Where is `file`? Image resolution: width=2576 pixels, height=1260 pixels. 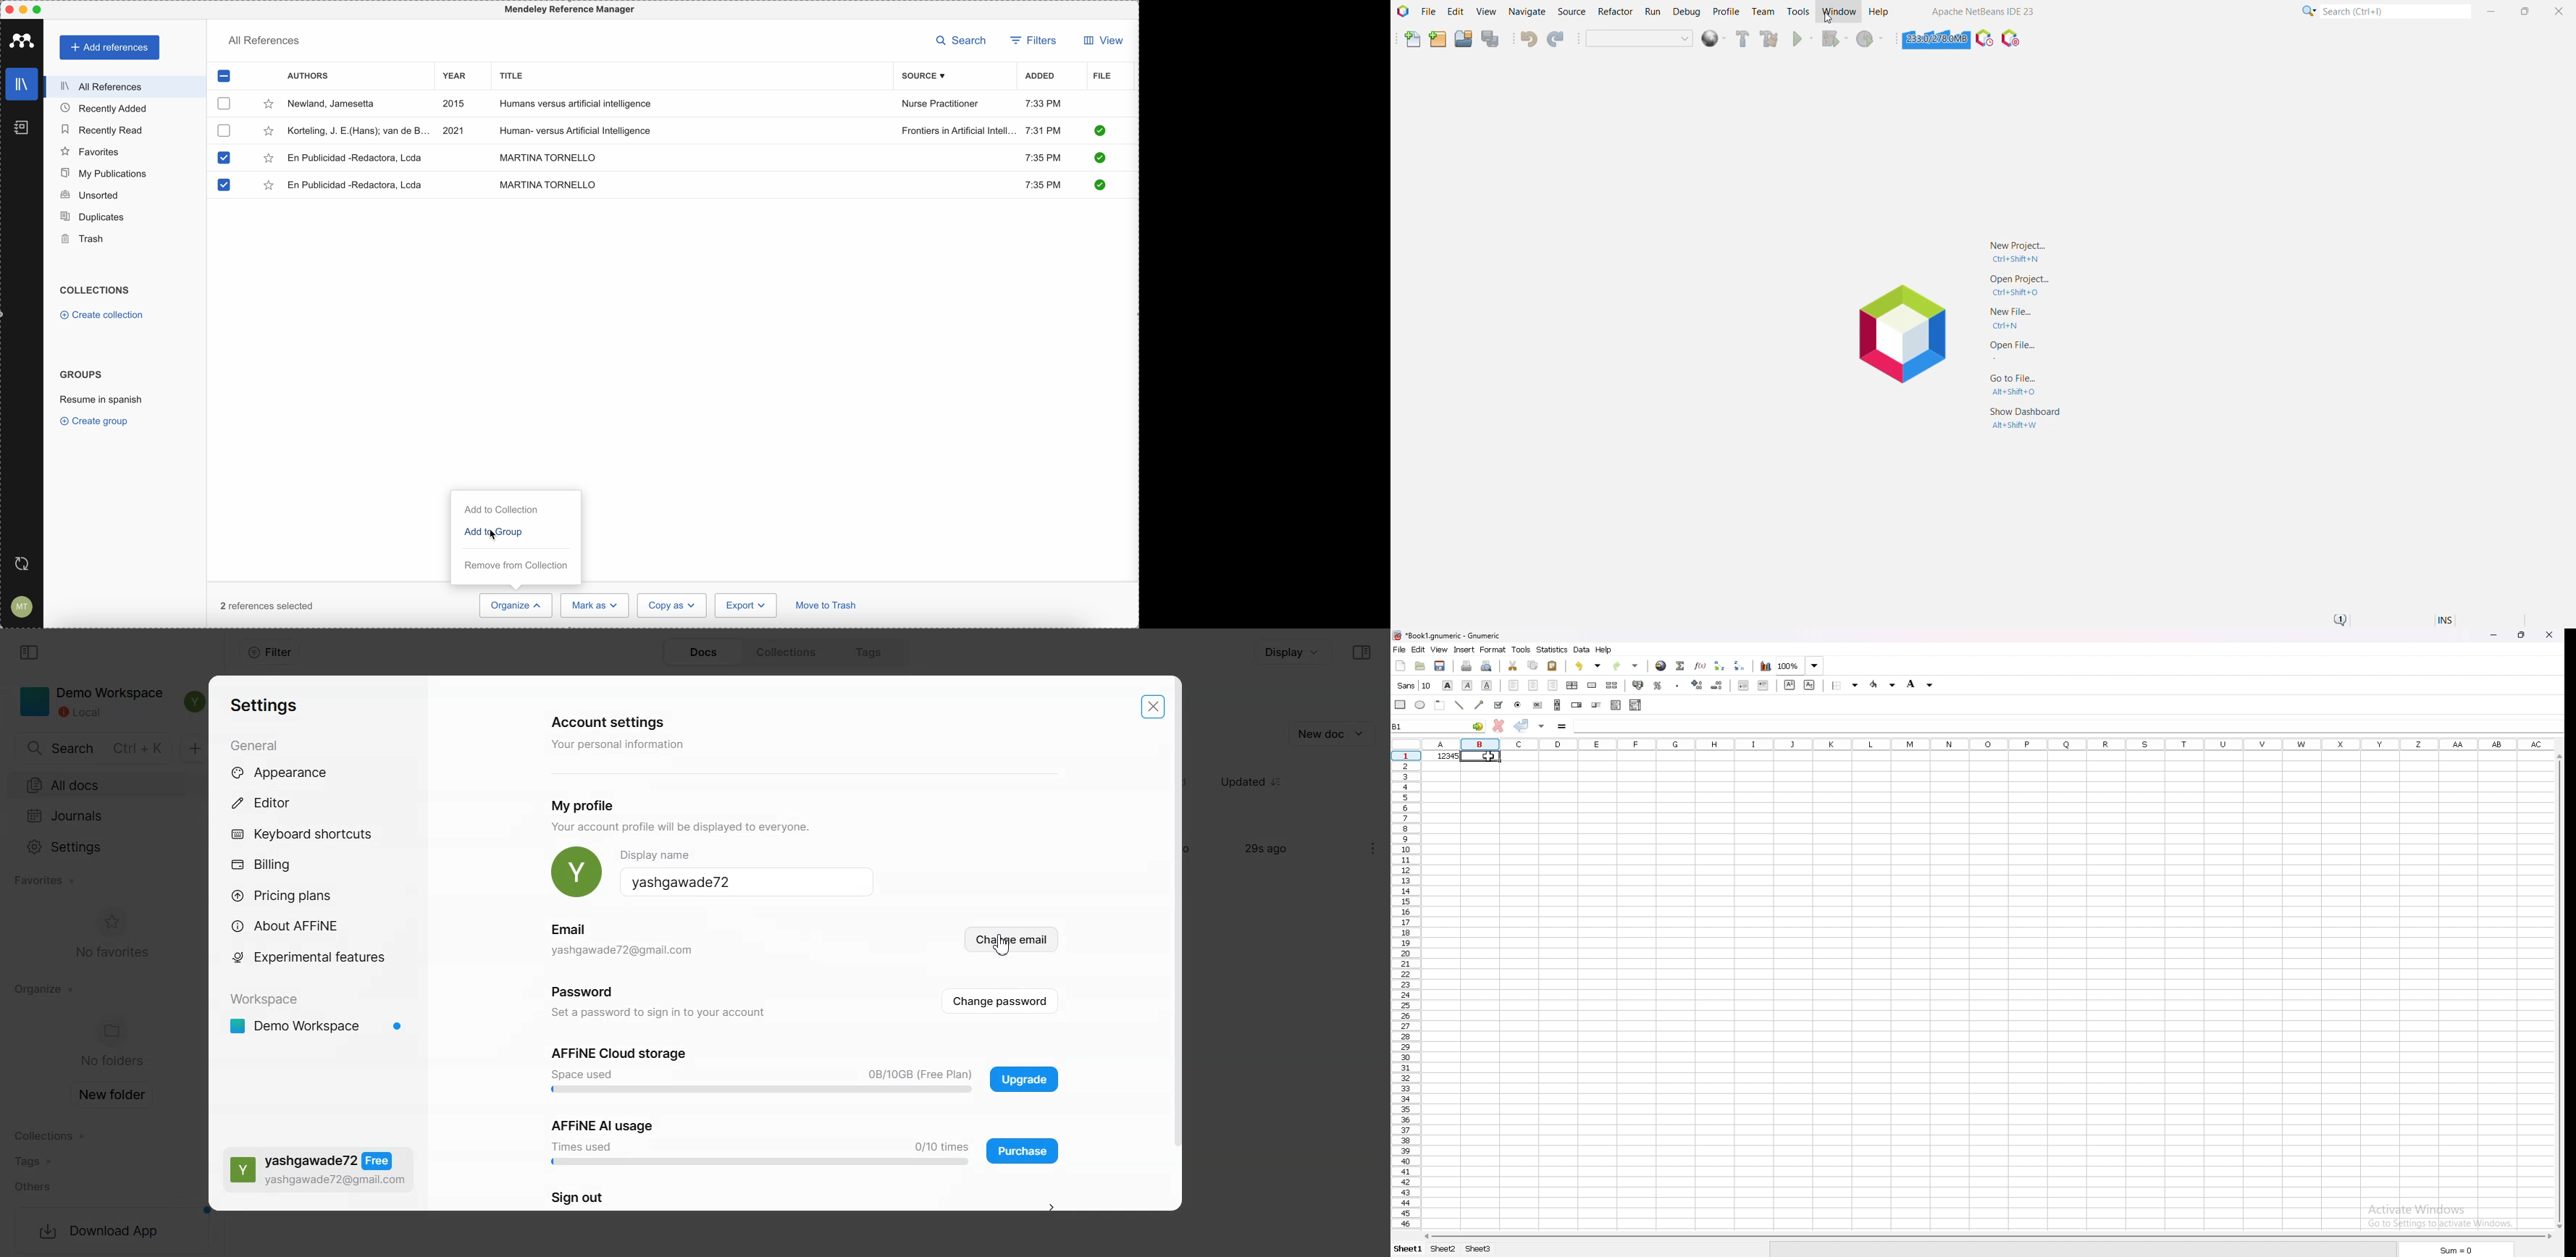
file is located at coordinates (1102, 76).